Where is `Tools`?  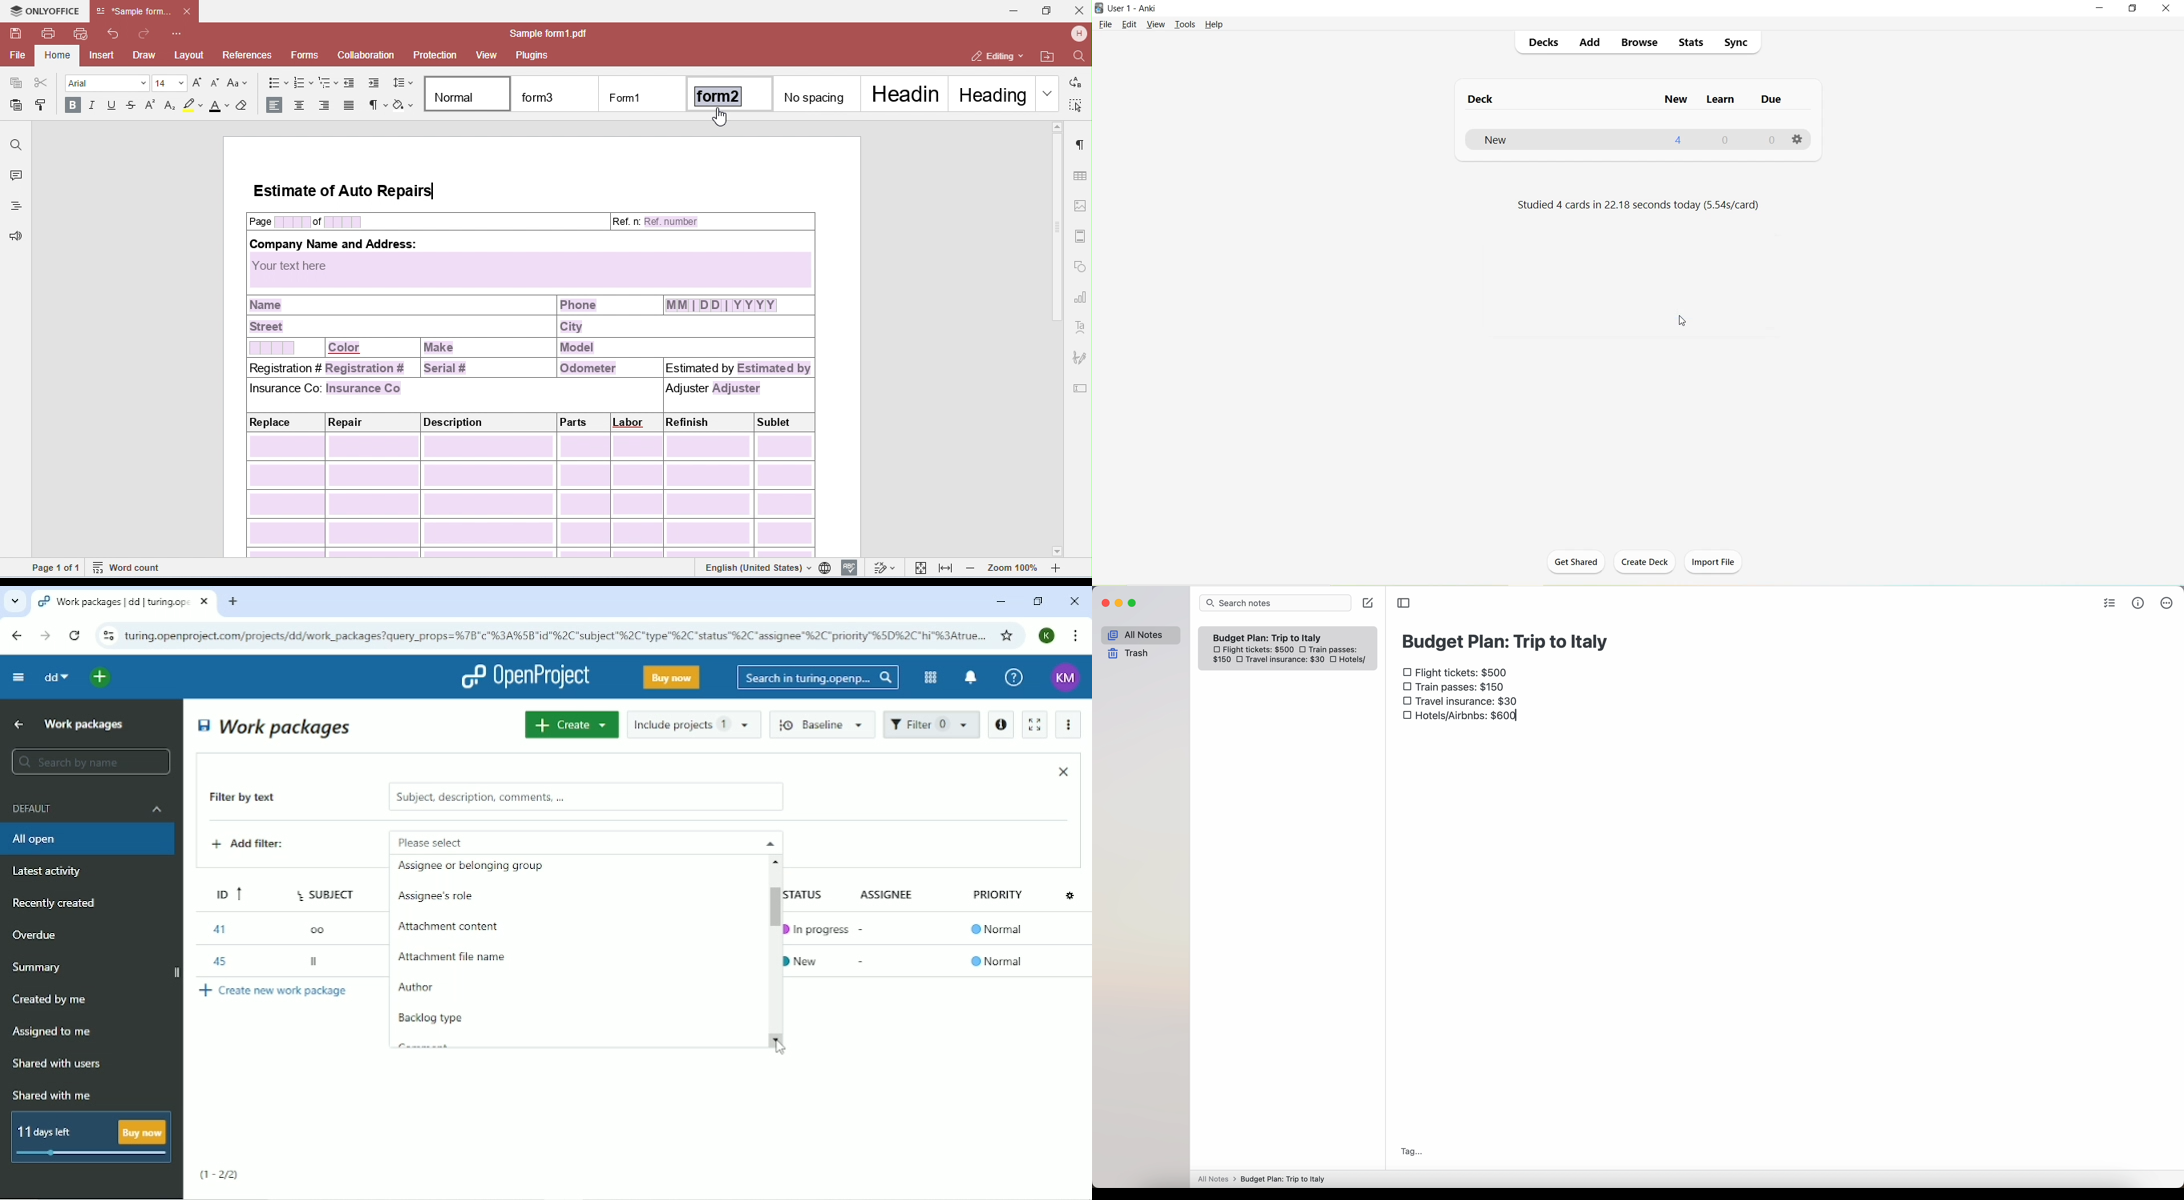
Tools is located at coordinates (1185, 25).